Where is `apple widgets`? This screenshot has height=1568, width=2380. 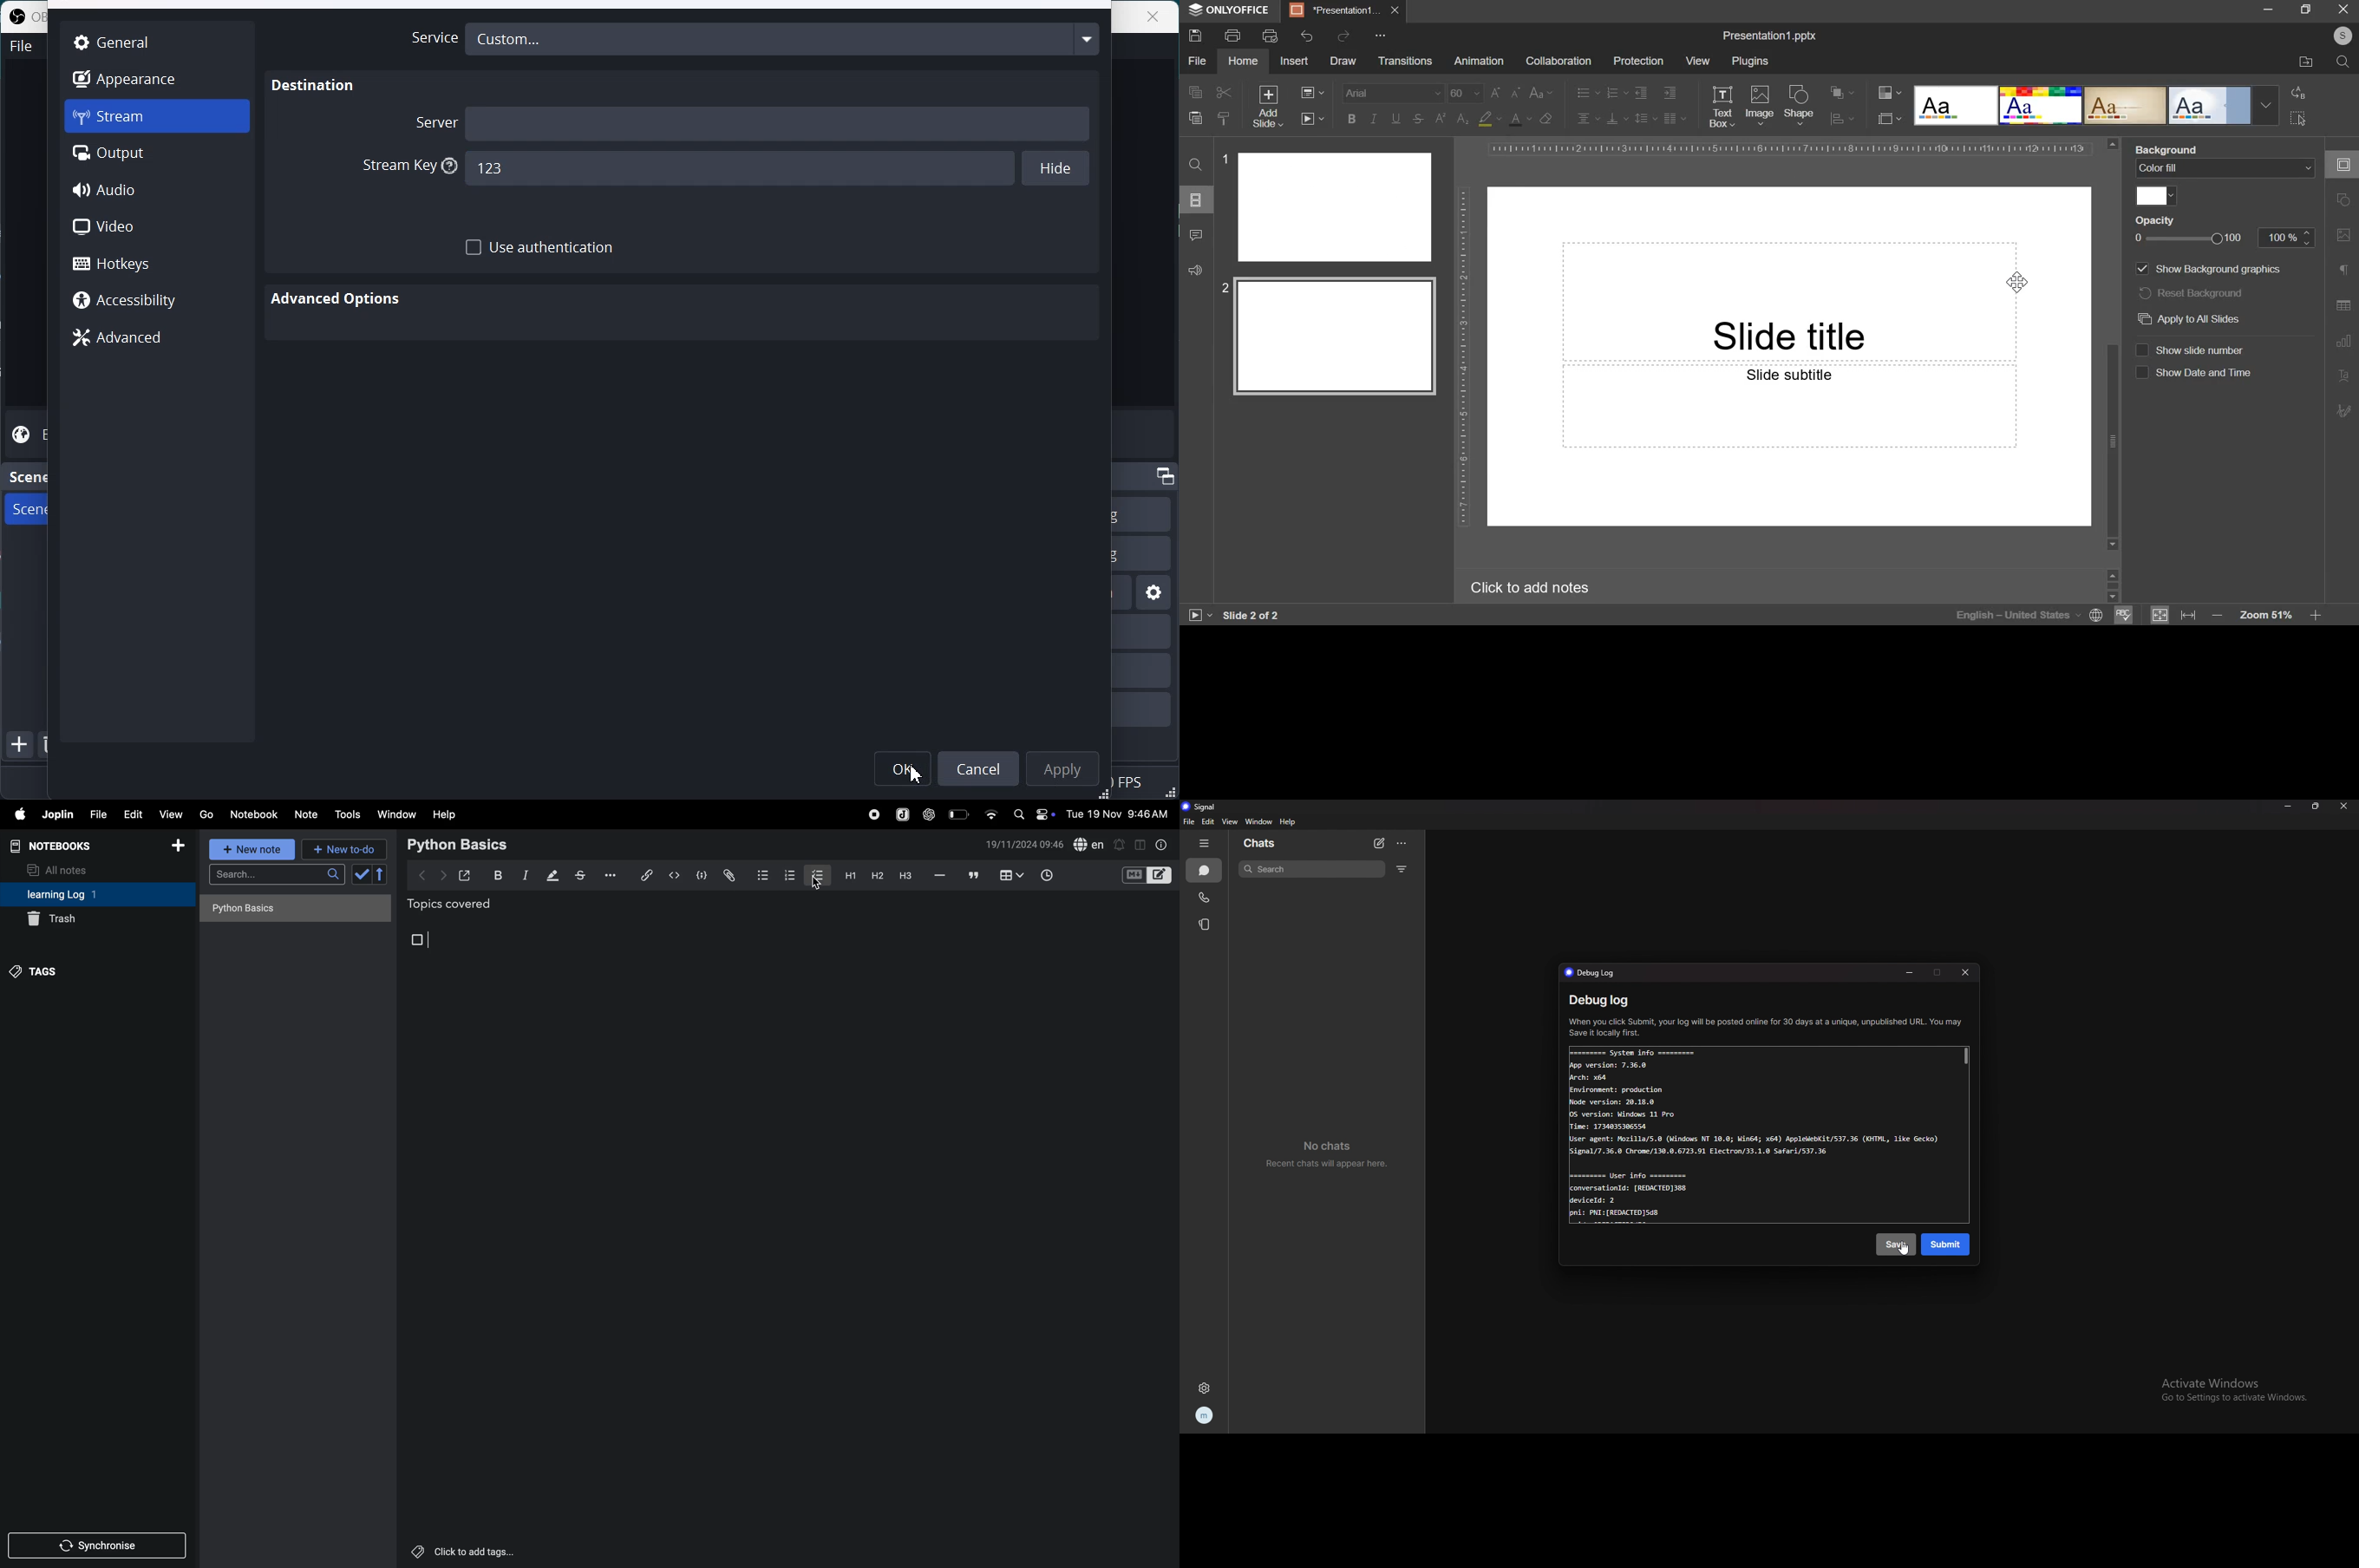 apple widgets is located at coordinates (1031, 813).